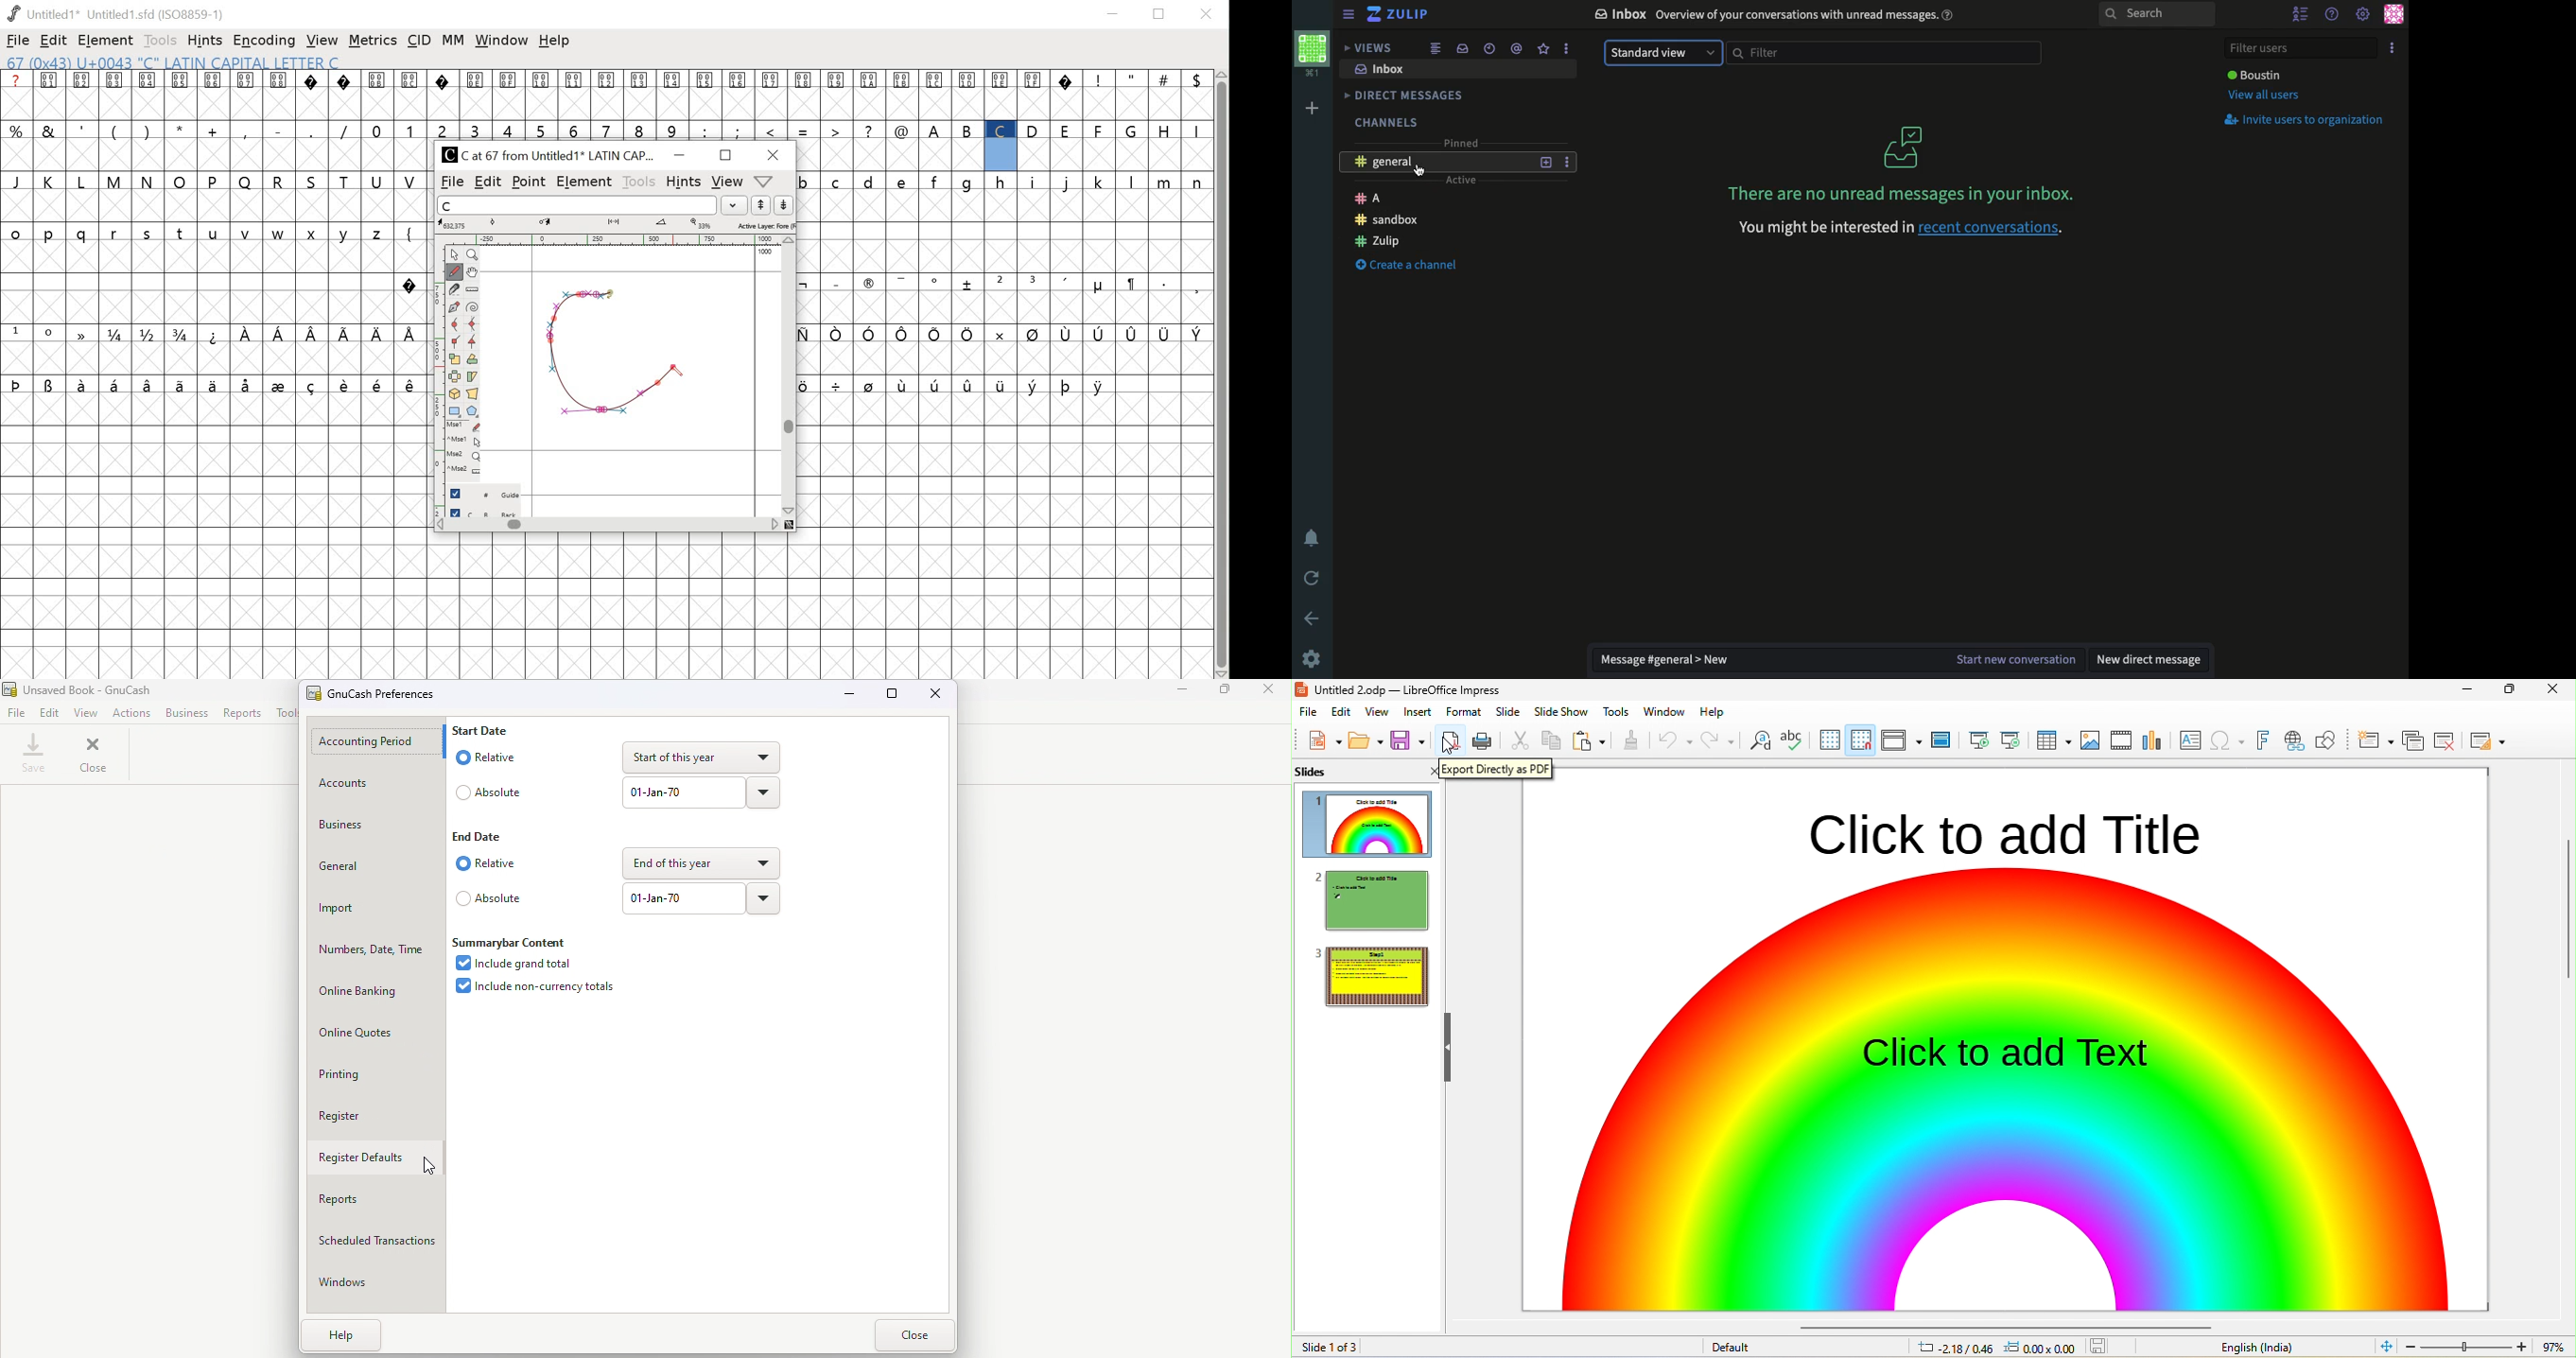  What do you see at coordinates (160, 42) in the screenshot?
I see `tools` at bounding box center [160, 42].